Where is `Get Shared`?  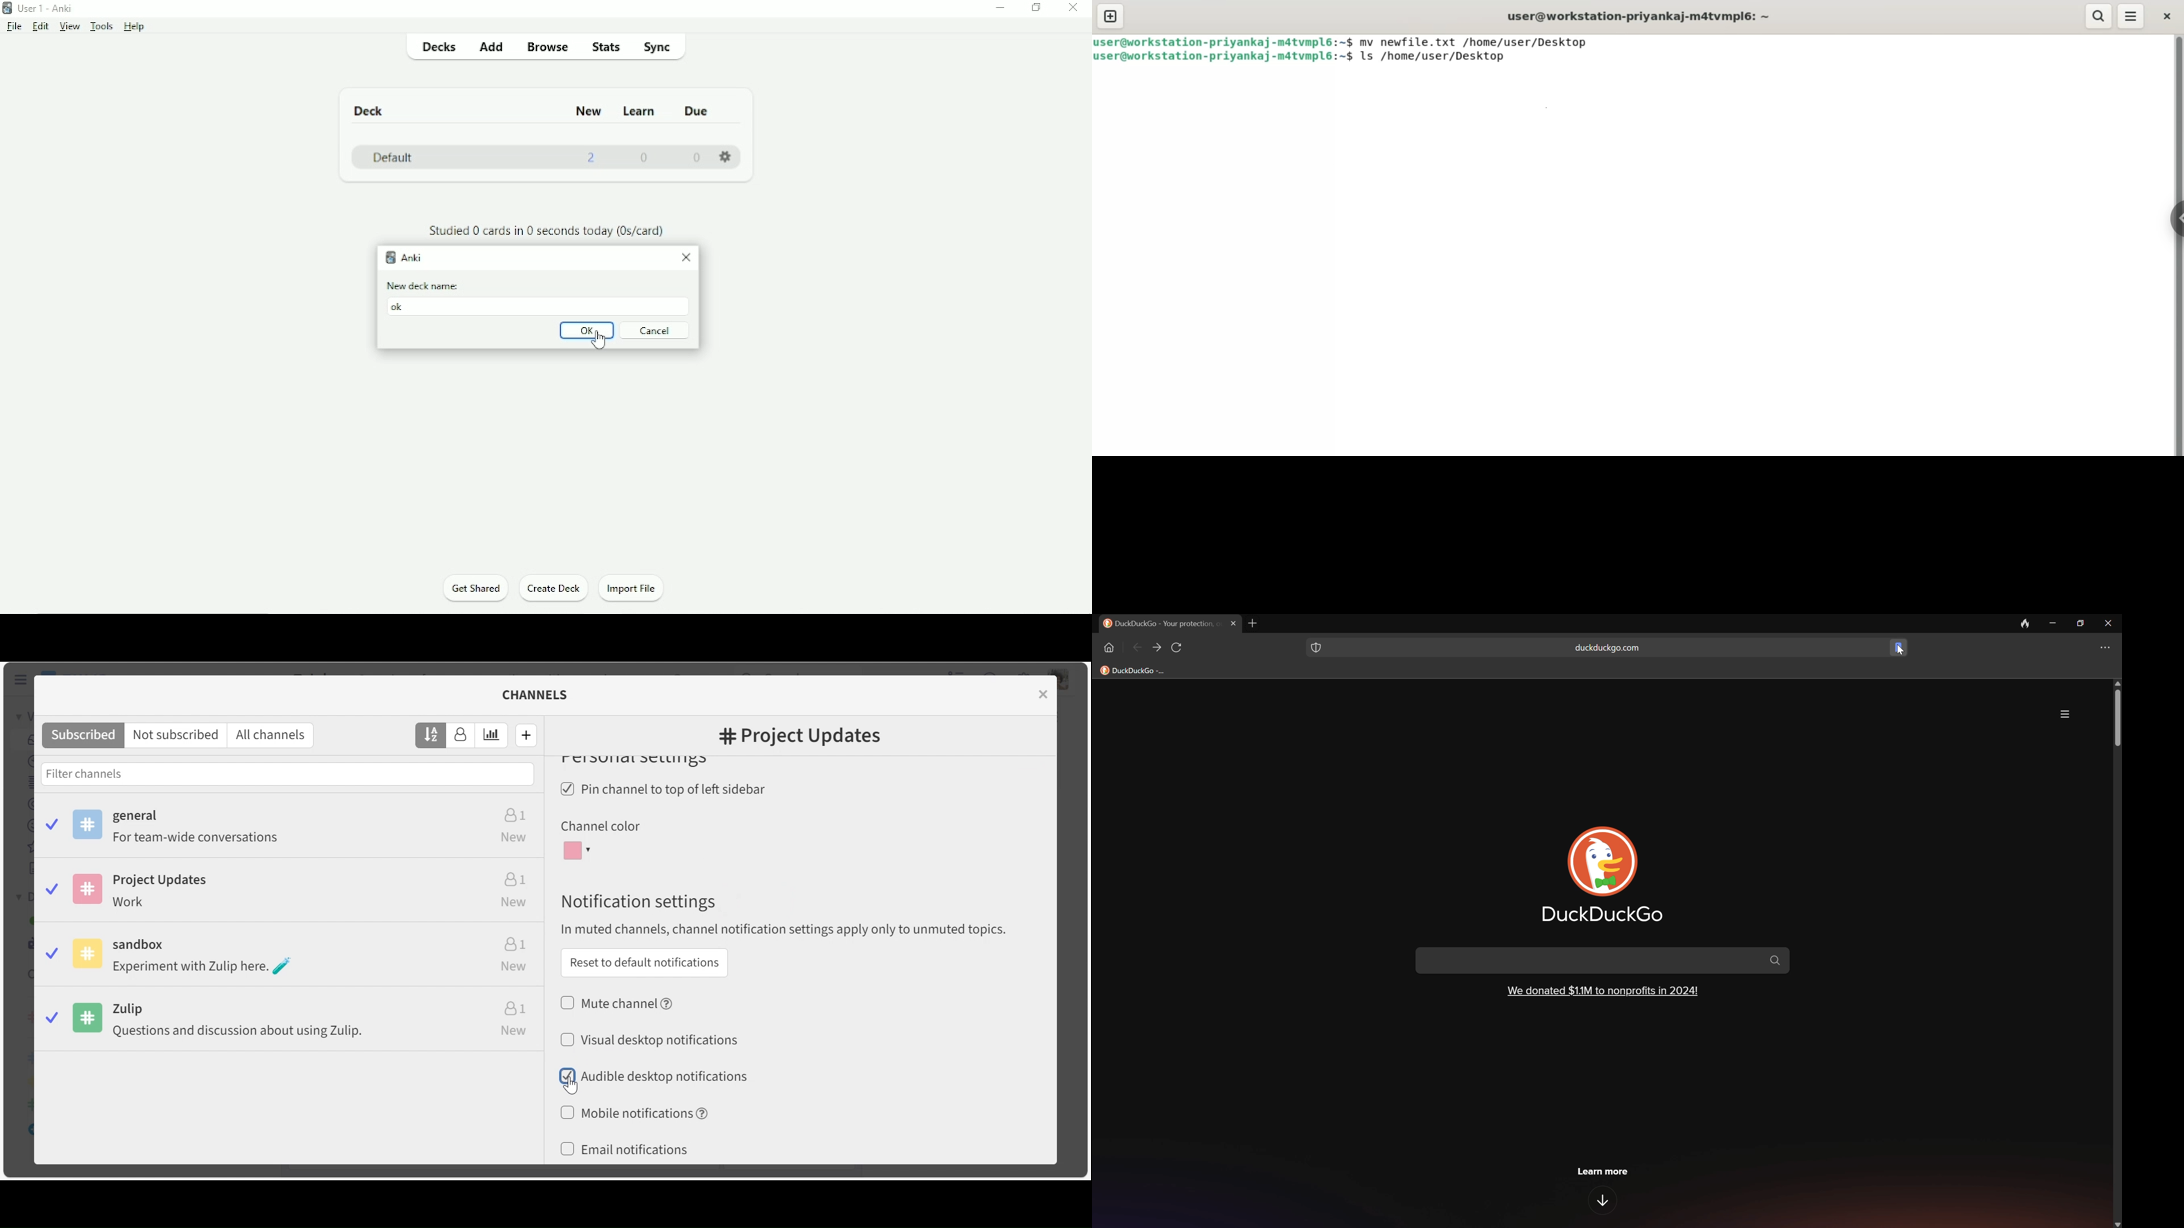
Get Shared is located at coordinates (475, 587).